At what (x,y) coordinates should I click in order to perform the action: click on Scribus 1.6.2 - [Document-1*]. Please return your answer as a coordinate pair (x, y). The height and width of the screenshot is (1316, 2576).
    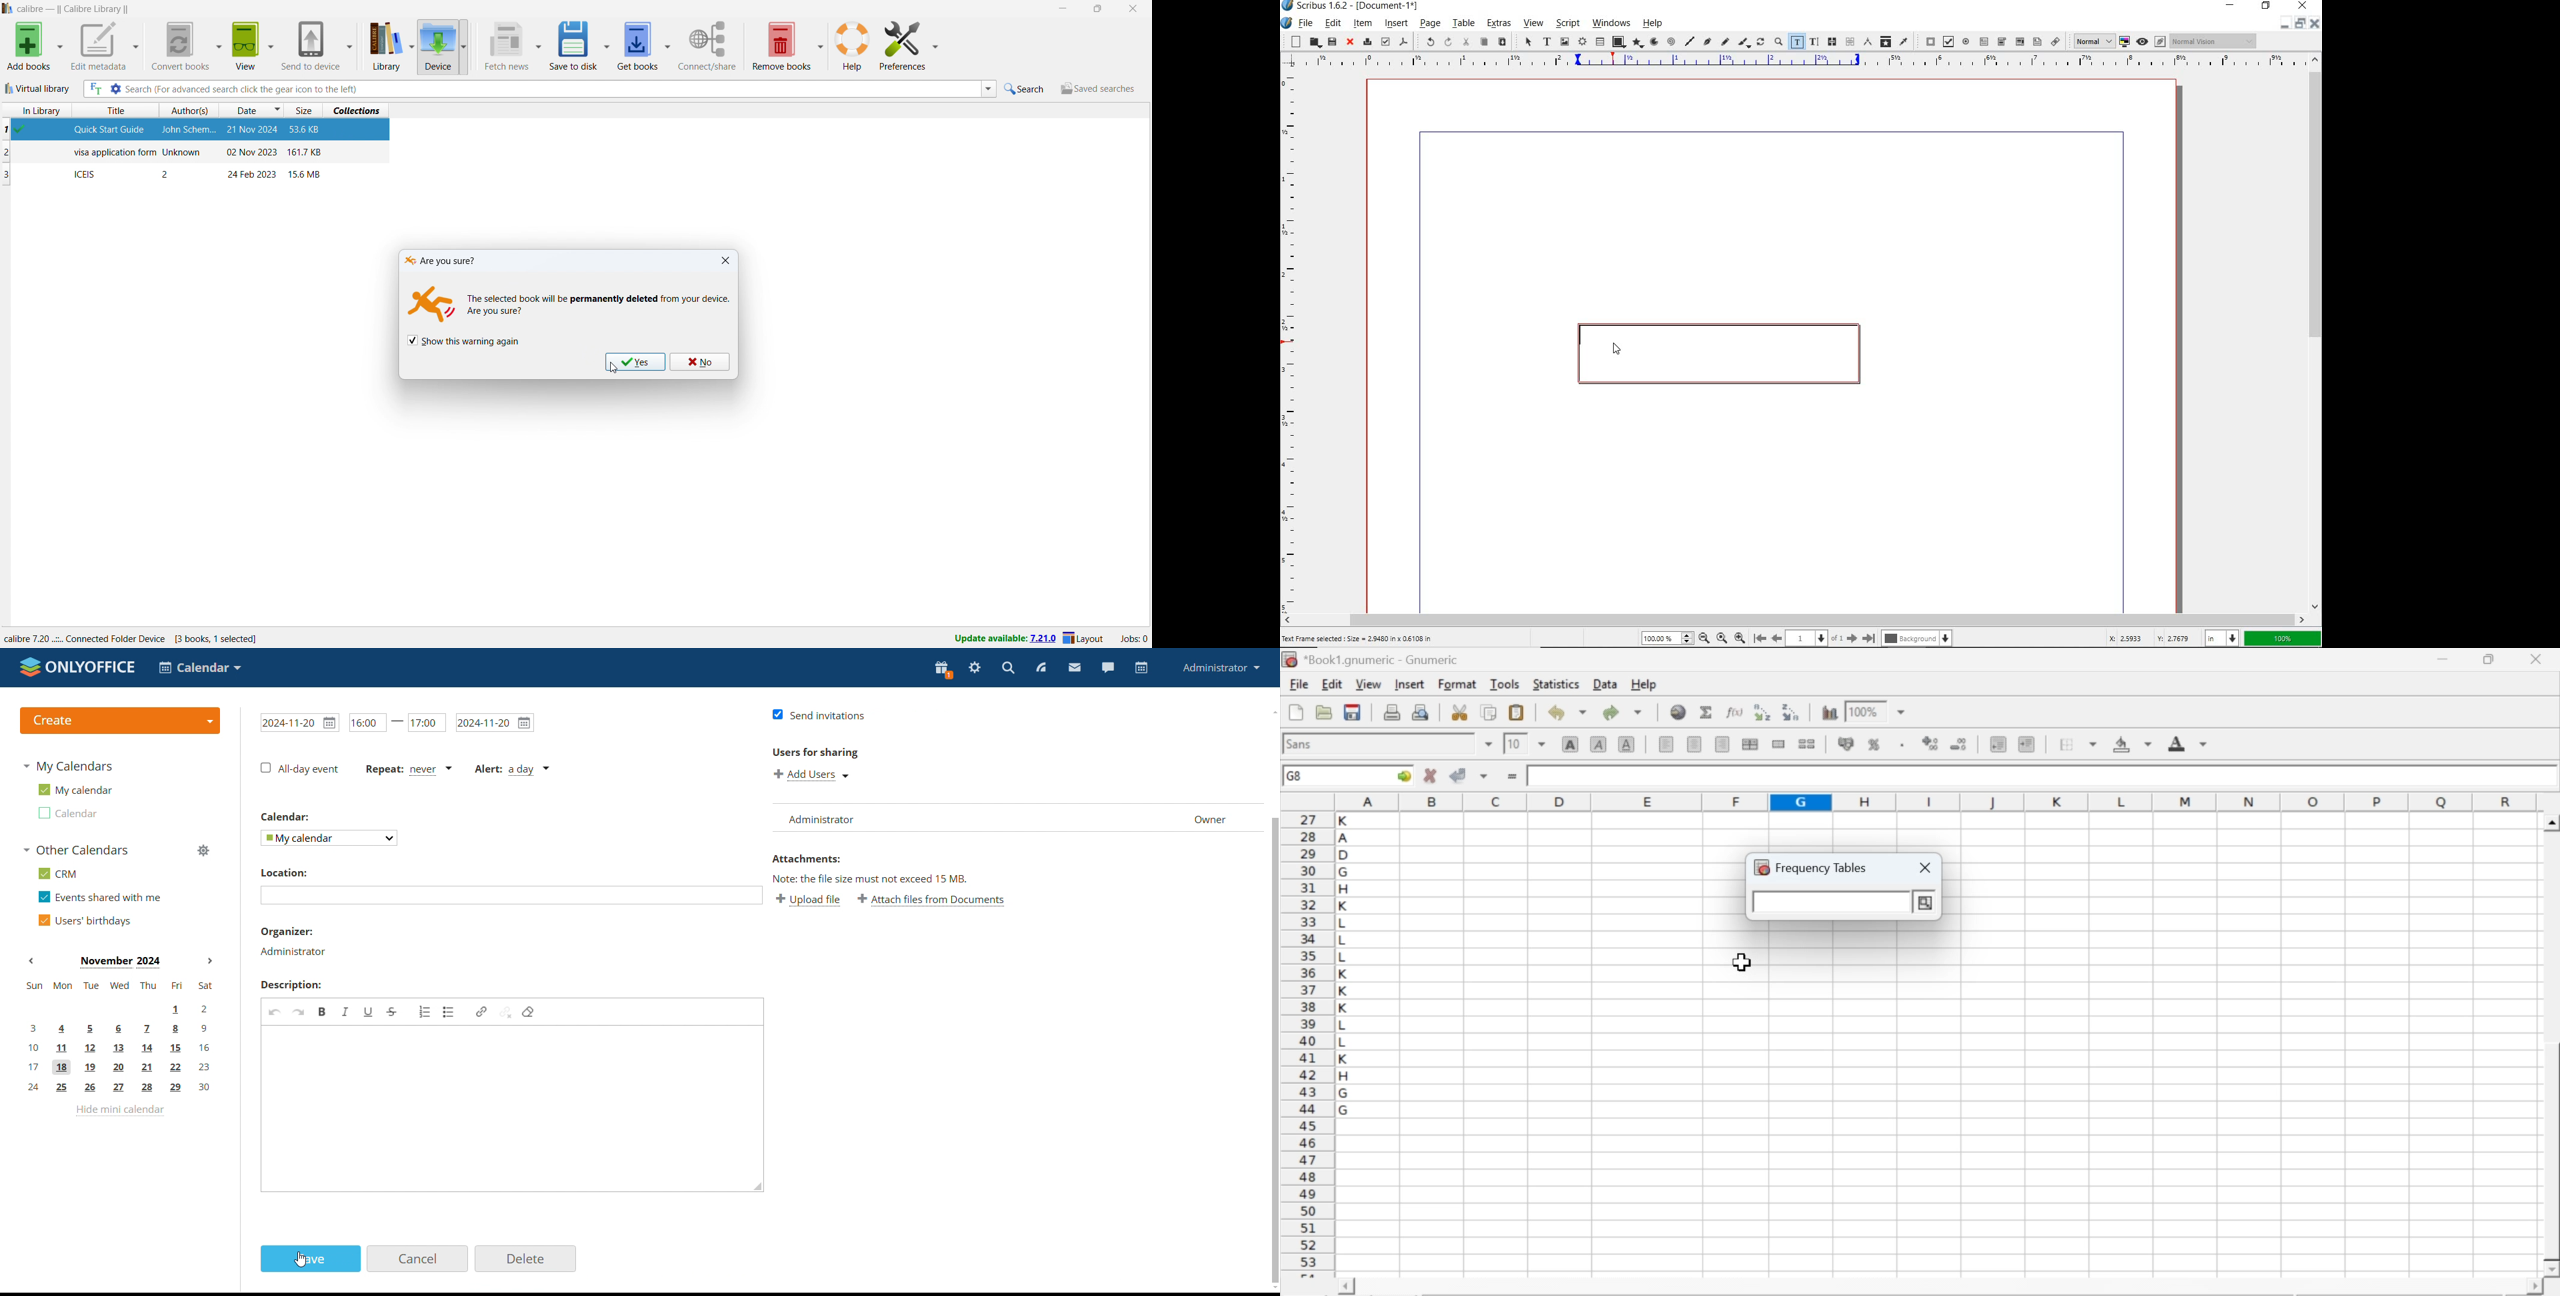
    Looking at the image, I should click on (1354, 7).